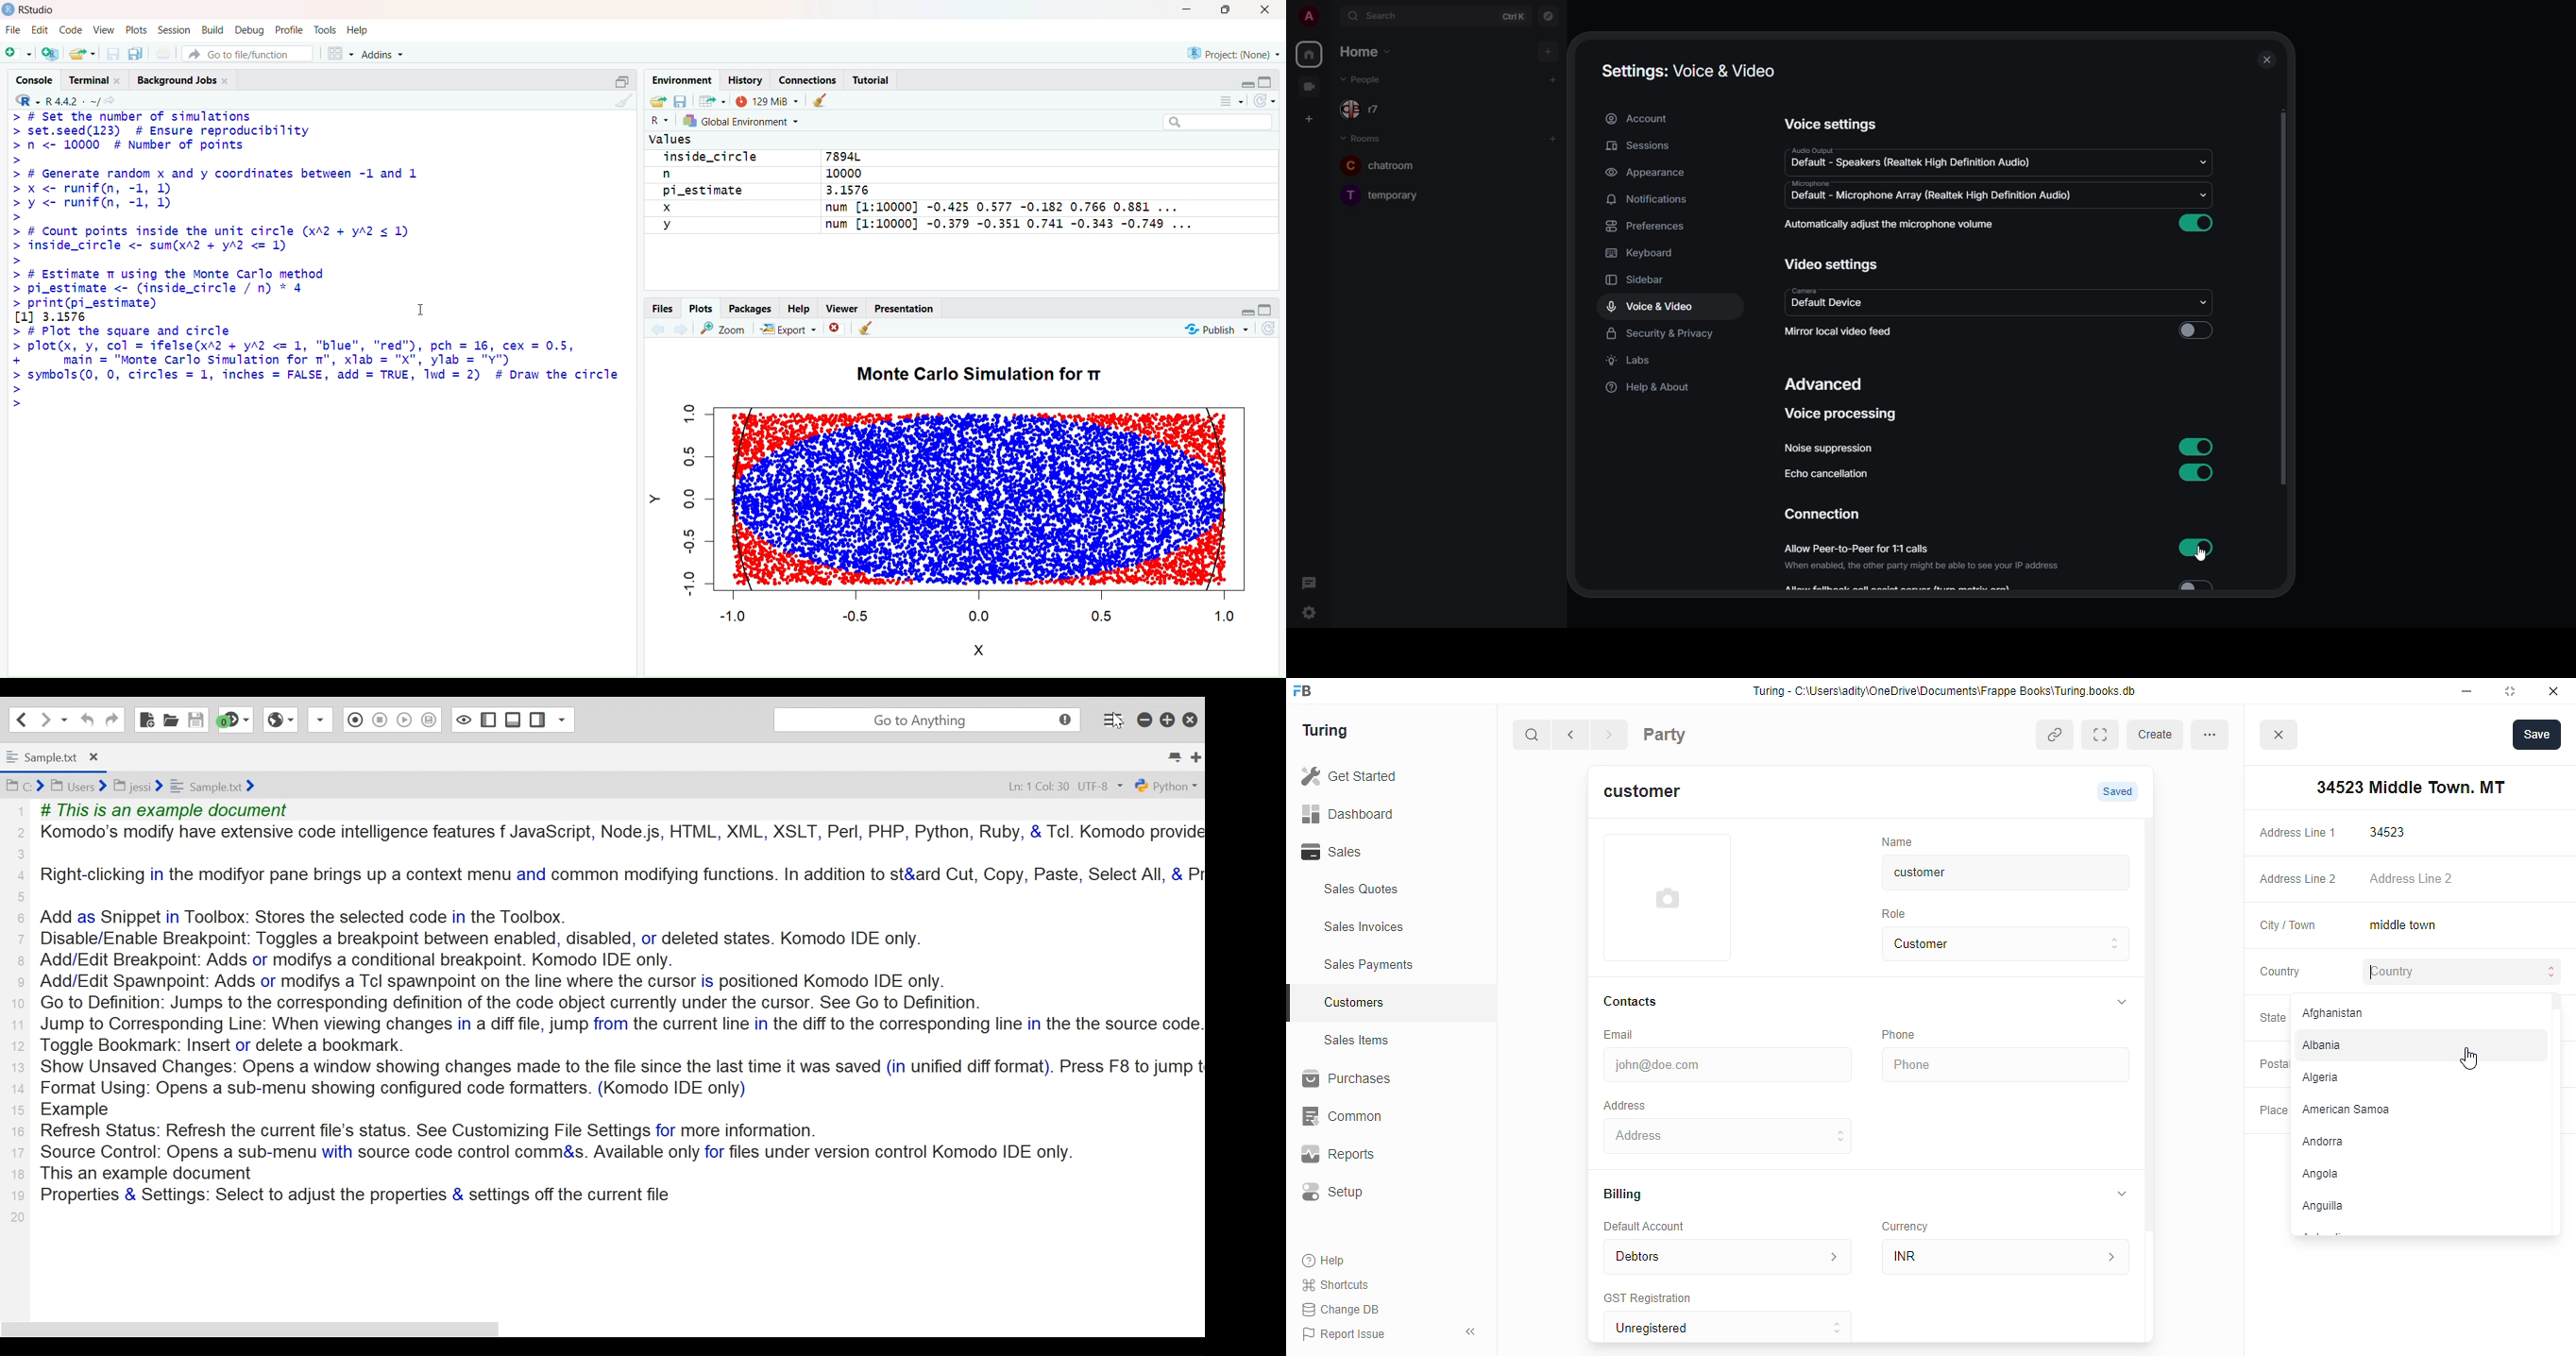 The width and height of the screenshot is (2576, 1372). I want to click on search, so click(1386, 15).